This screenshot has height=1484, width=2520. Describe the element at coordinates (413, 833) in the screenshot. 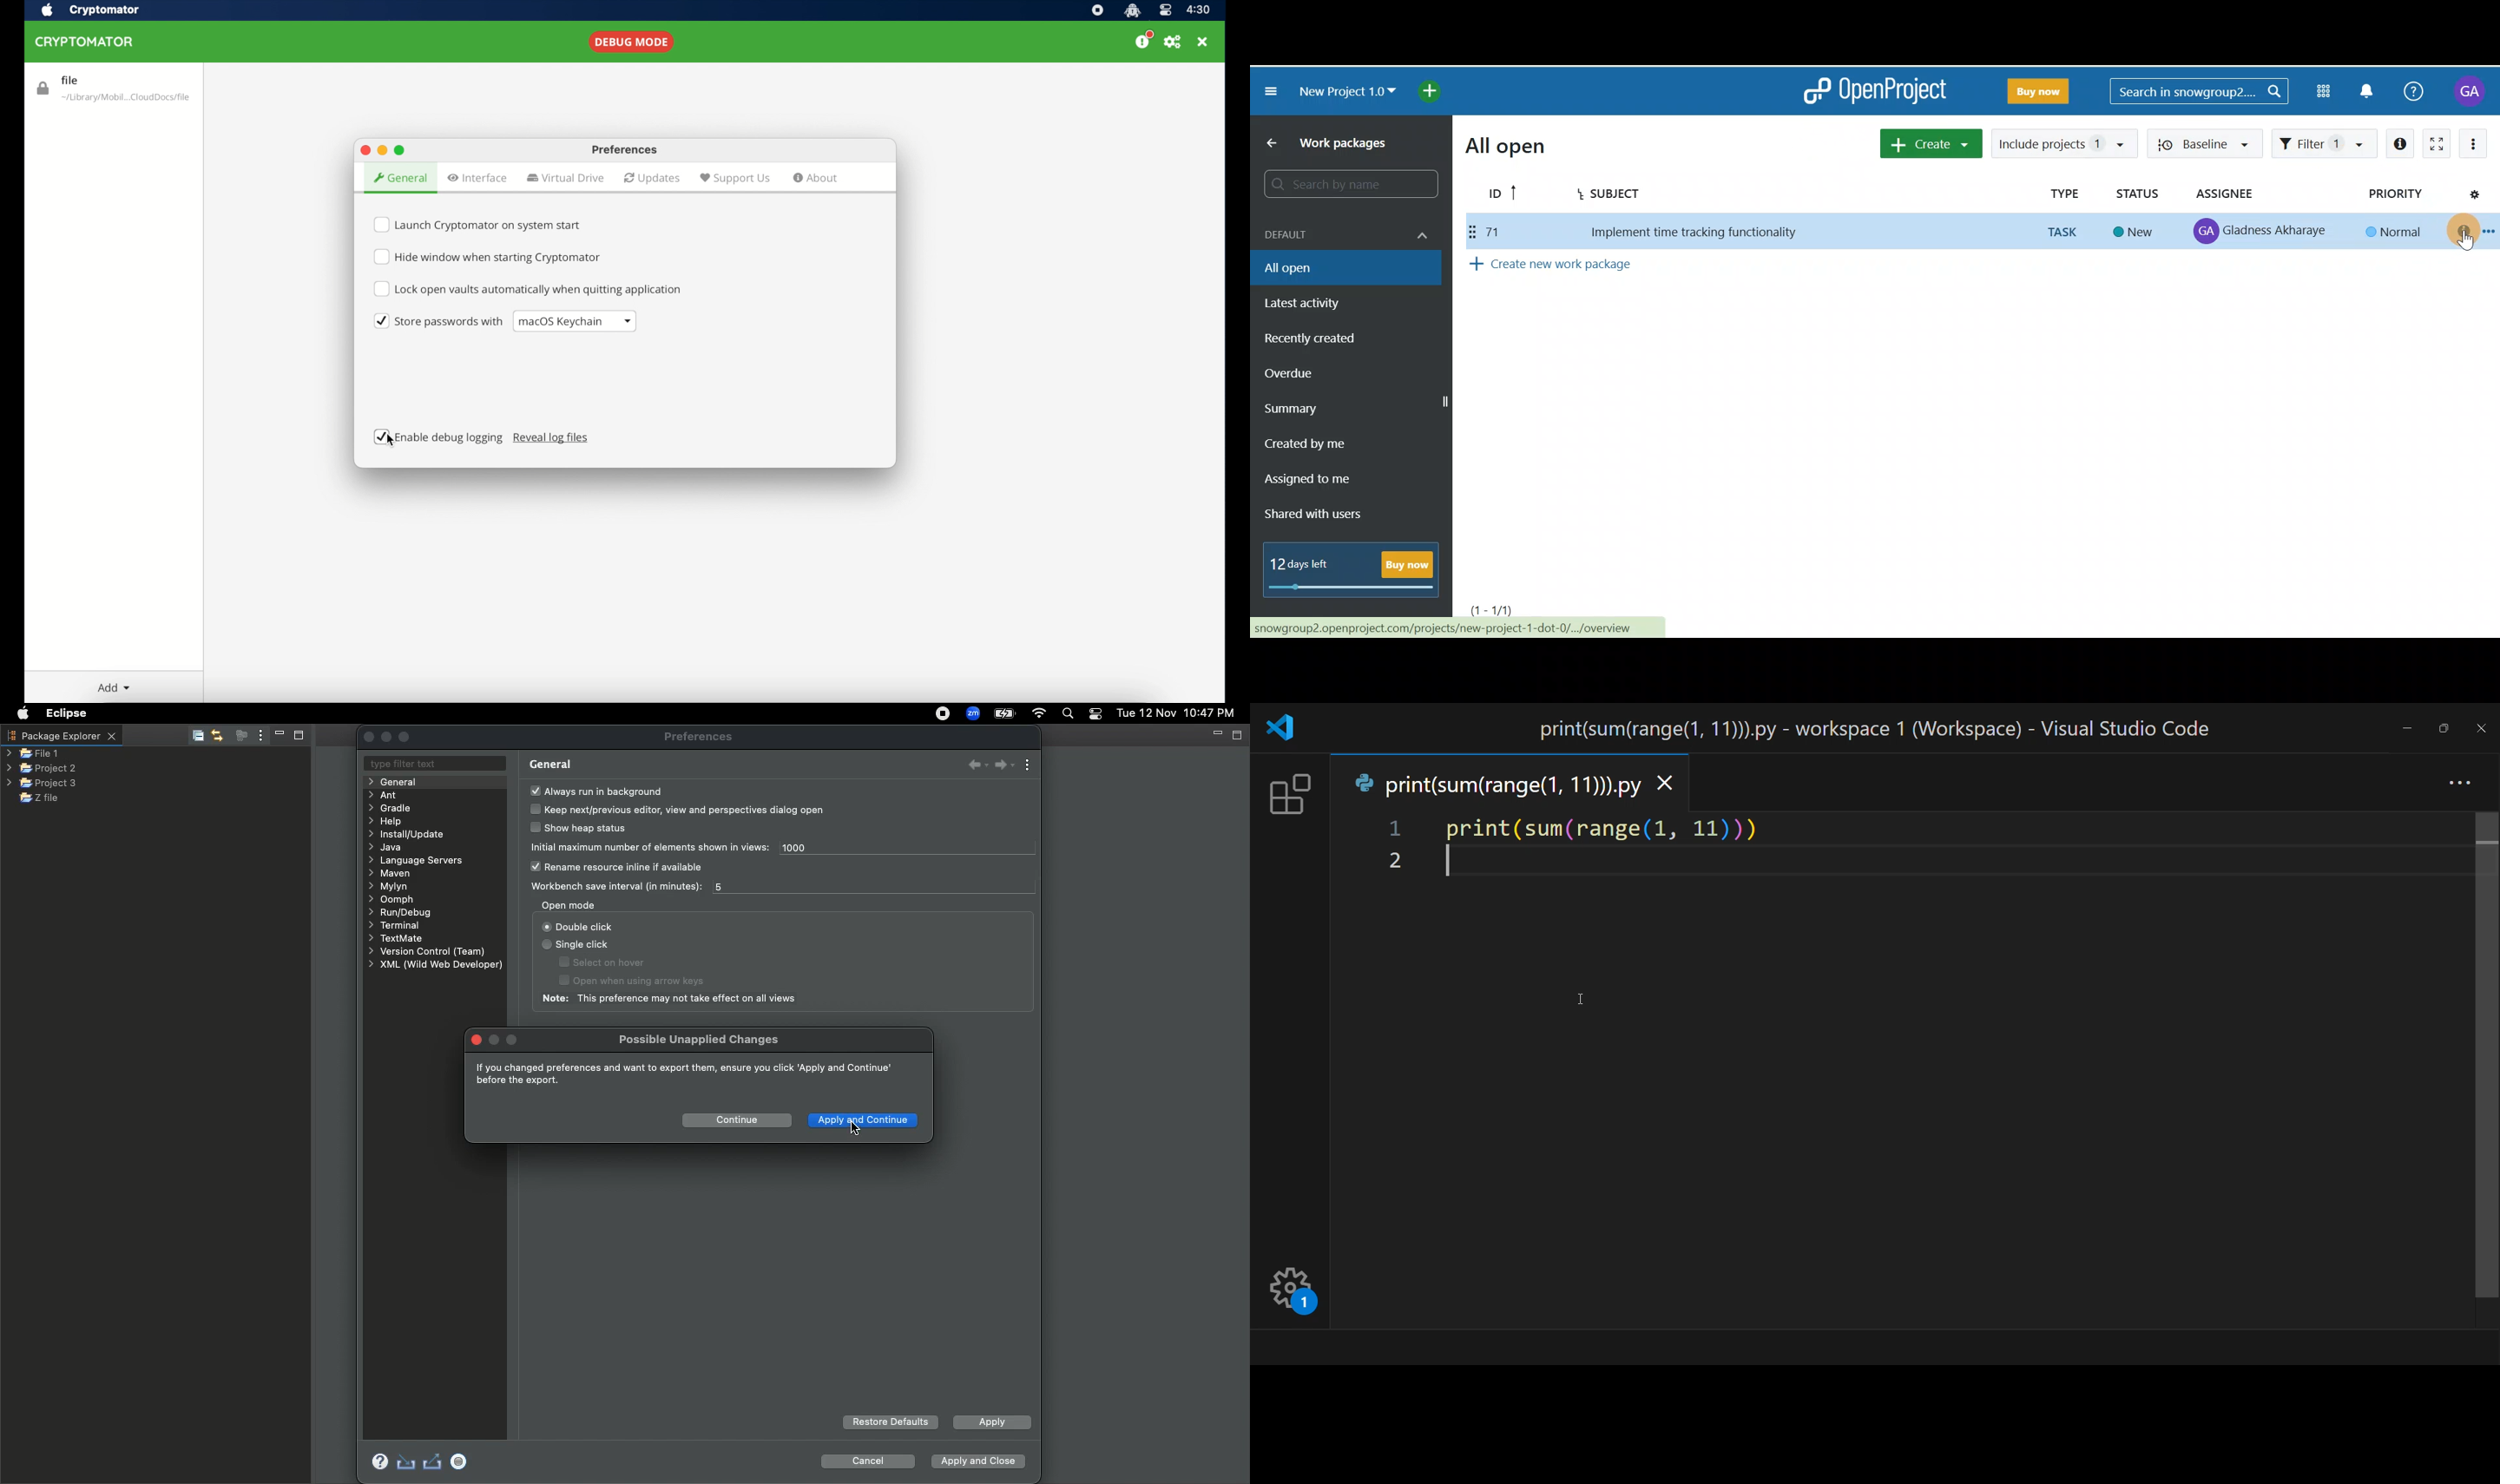

I see `Install, update` at that location.